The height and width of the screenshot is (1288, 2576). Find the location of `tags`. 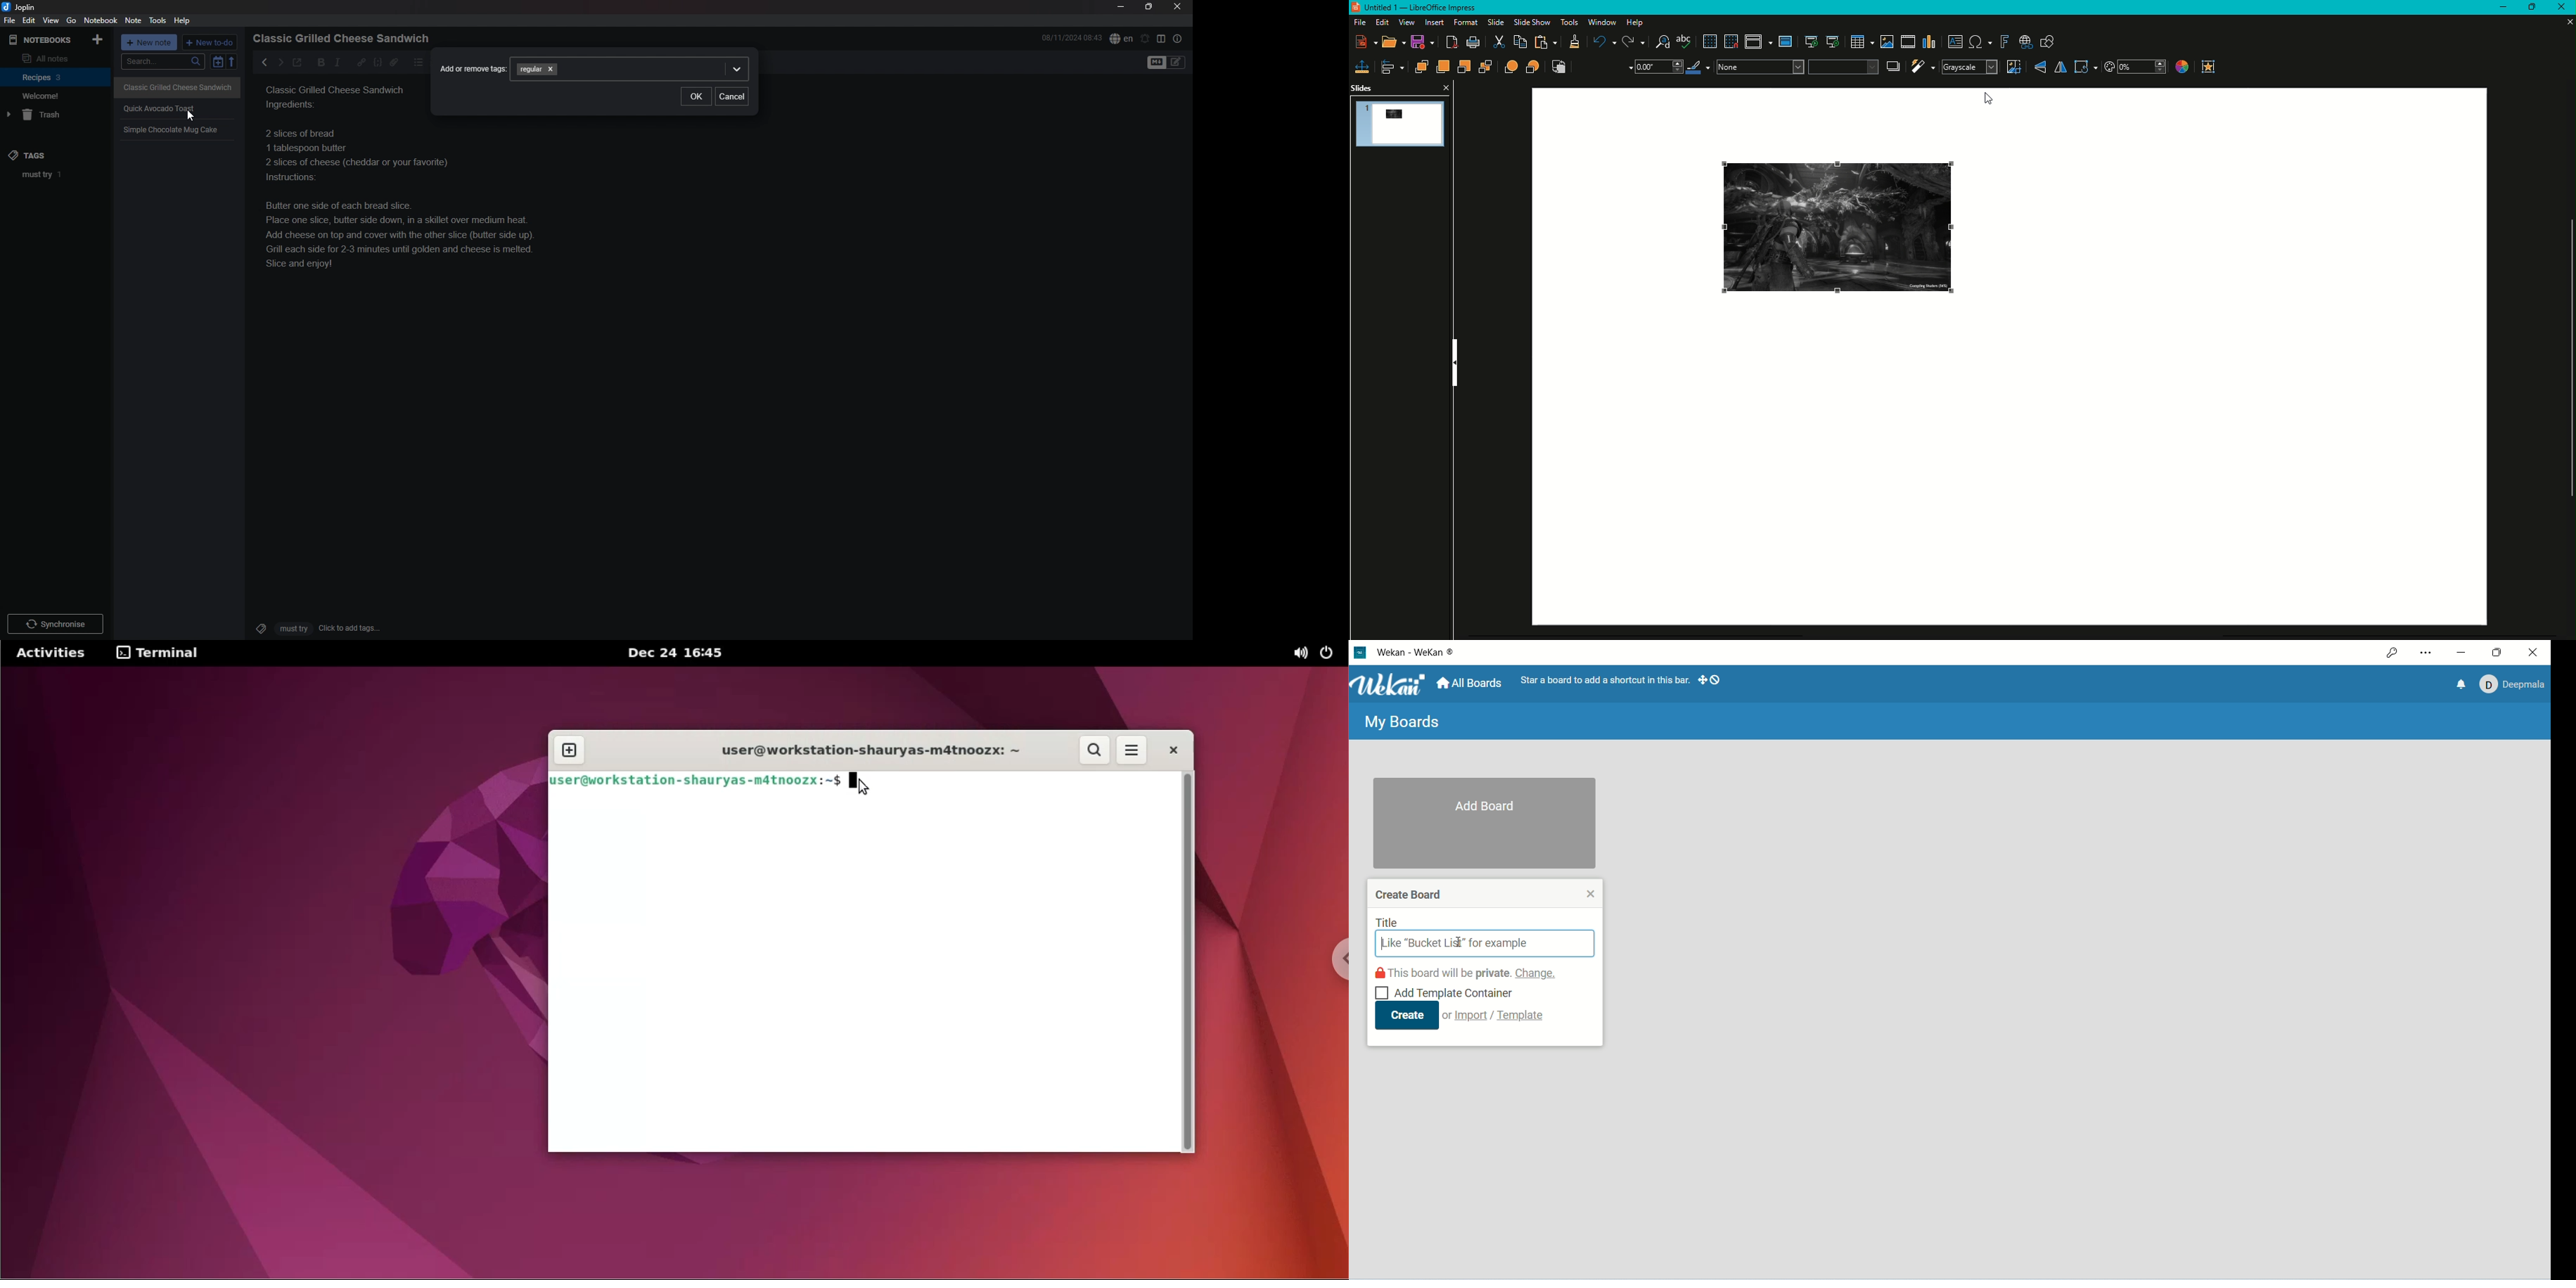

tags is located at coordinates (38, 155).